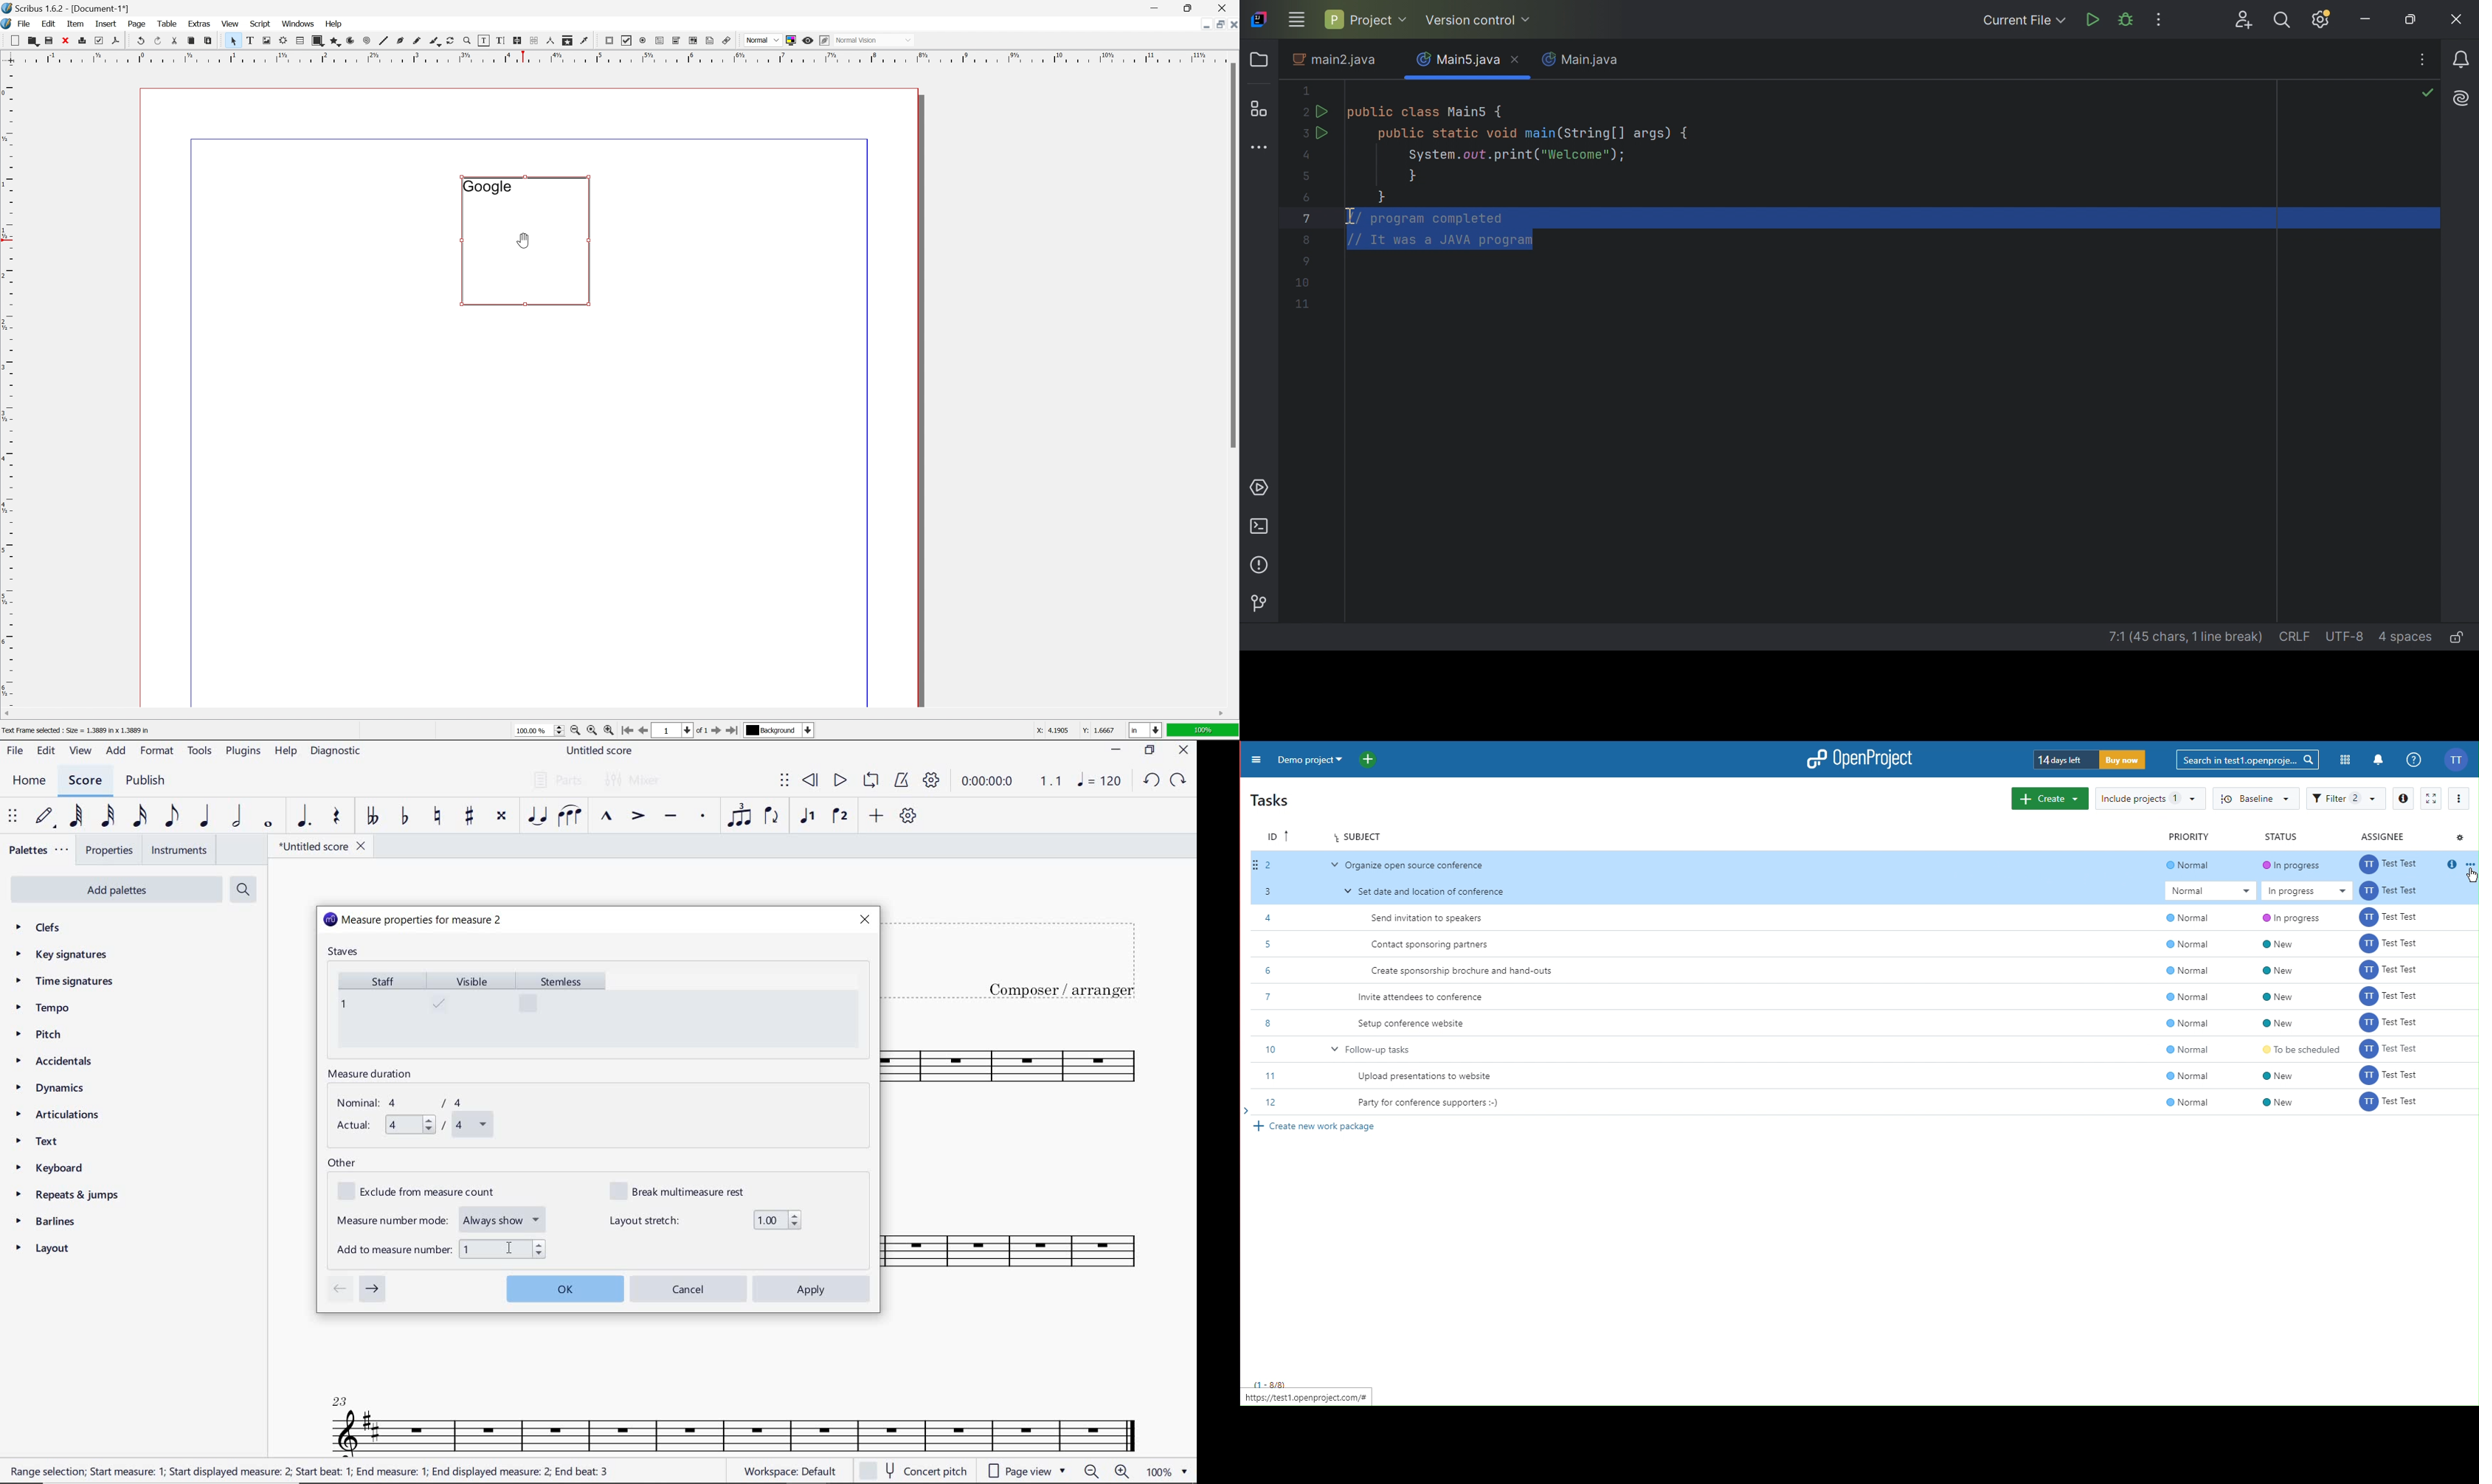 Image resolution: width=2492 pixels, height=1484 pixels. What do you see at coordinates (470, 816) in the screenshot?
I see `TOGGLE SHARP` at bounding box center [470, 816].